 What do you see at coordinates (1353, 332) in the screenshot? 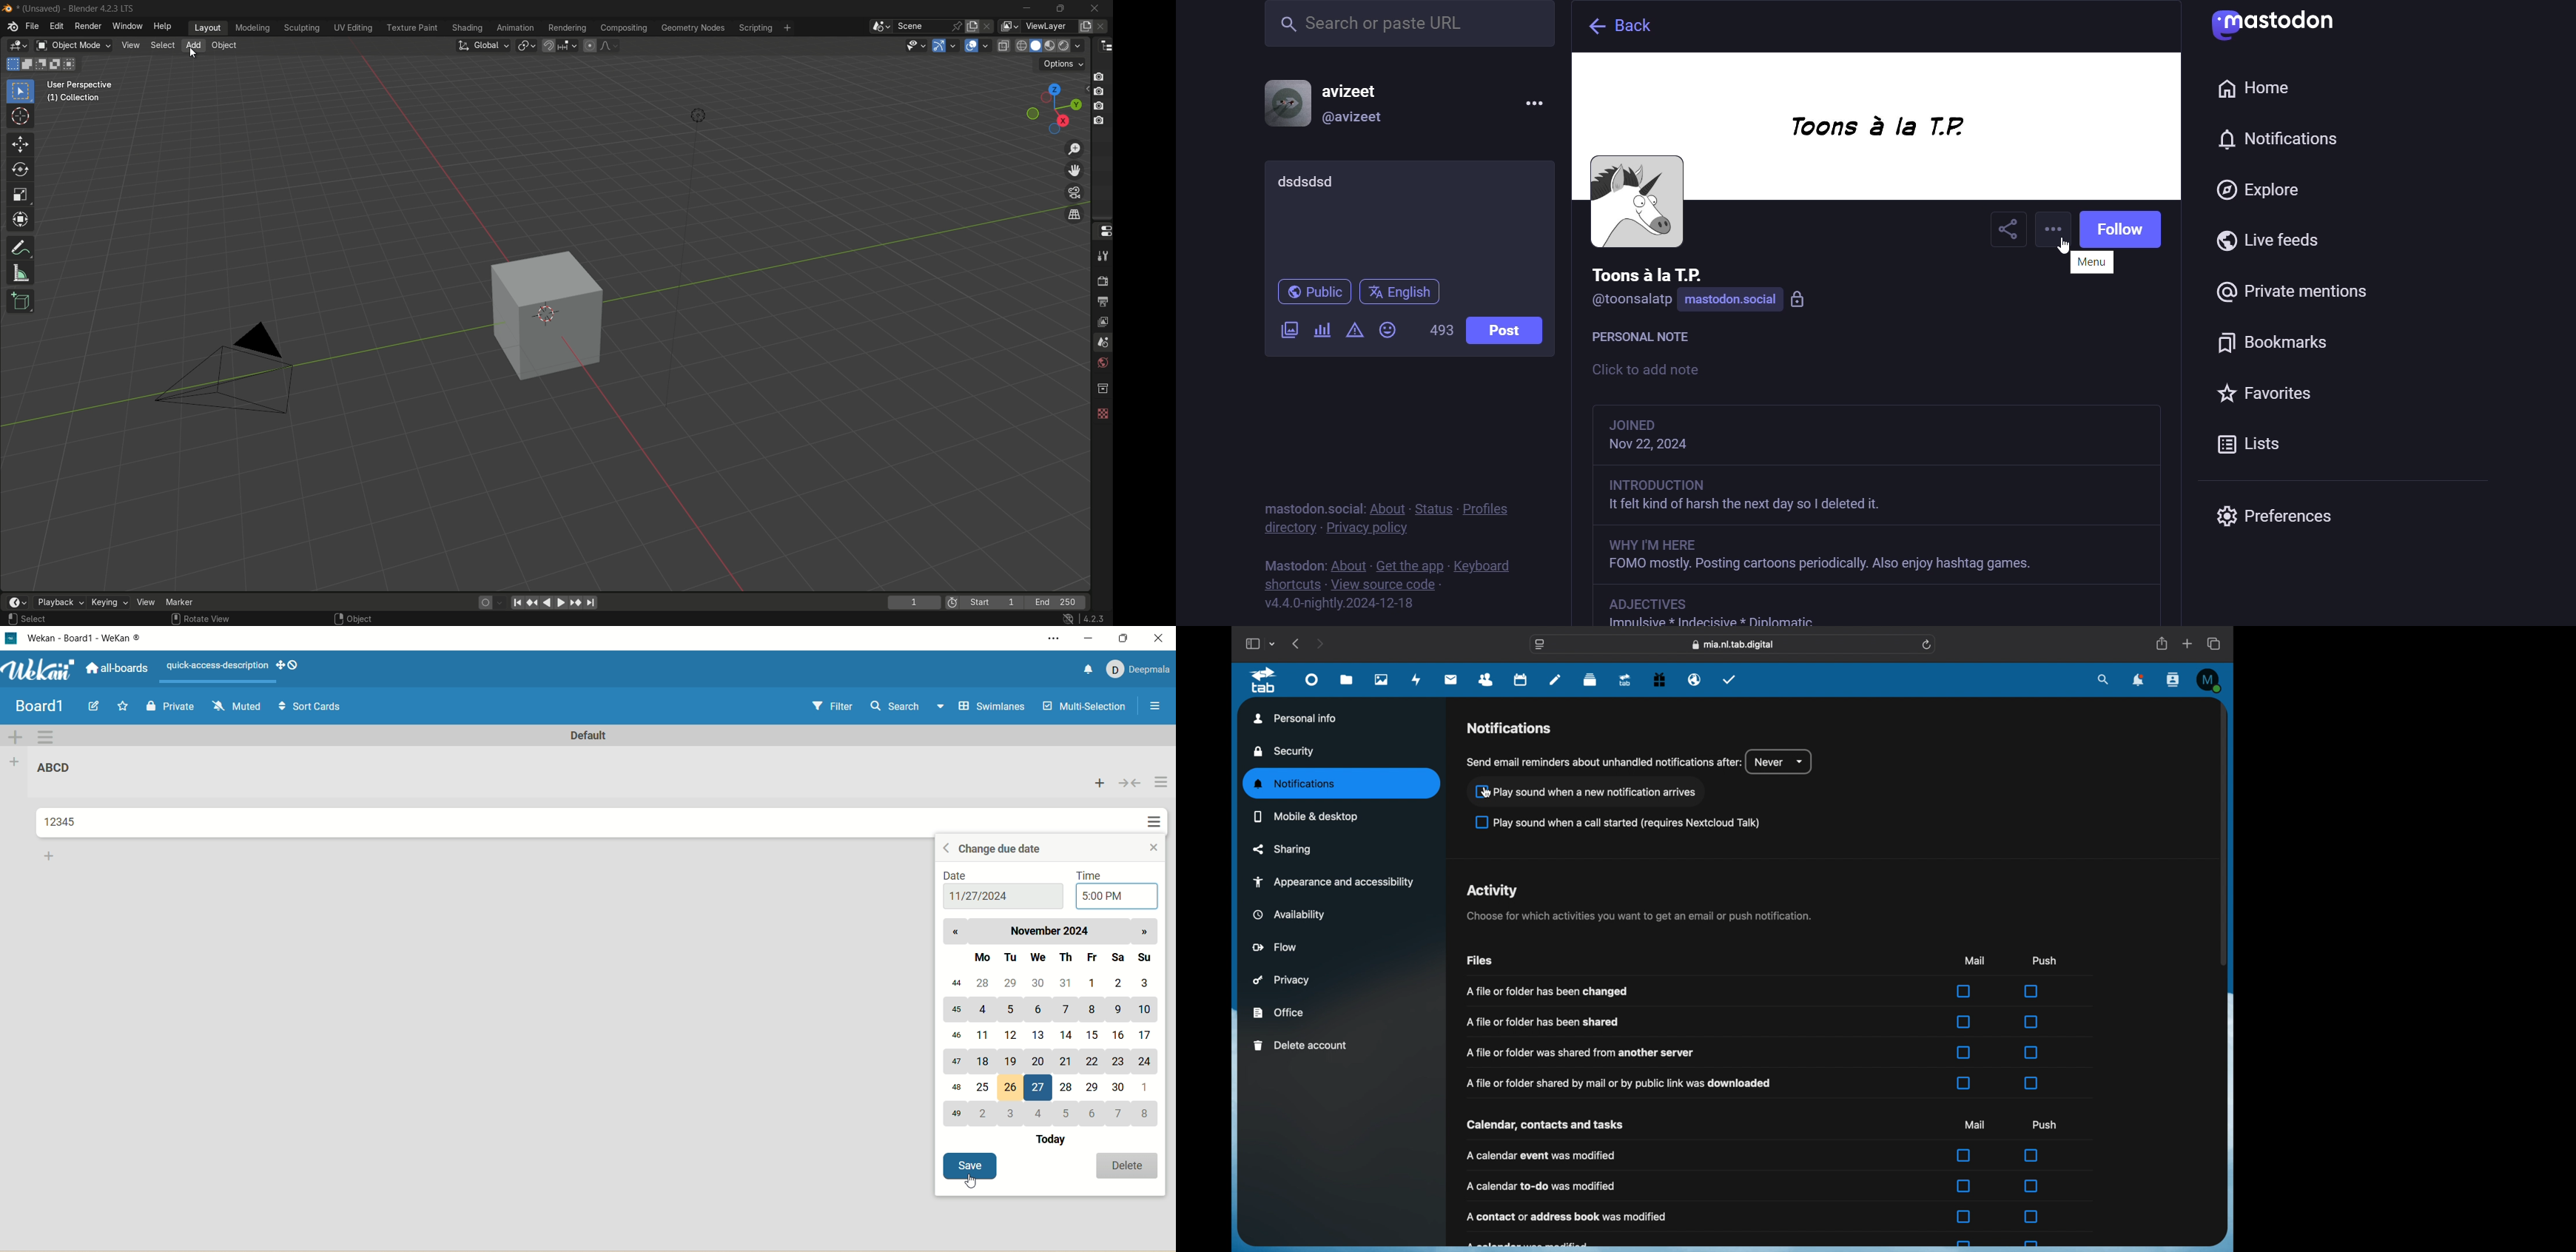
I see `content warning` at bounding box center [1353, 332].